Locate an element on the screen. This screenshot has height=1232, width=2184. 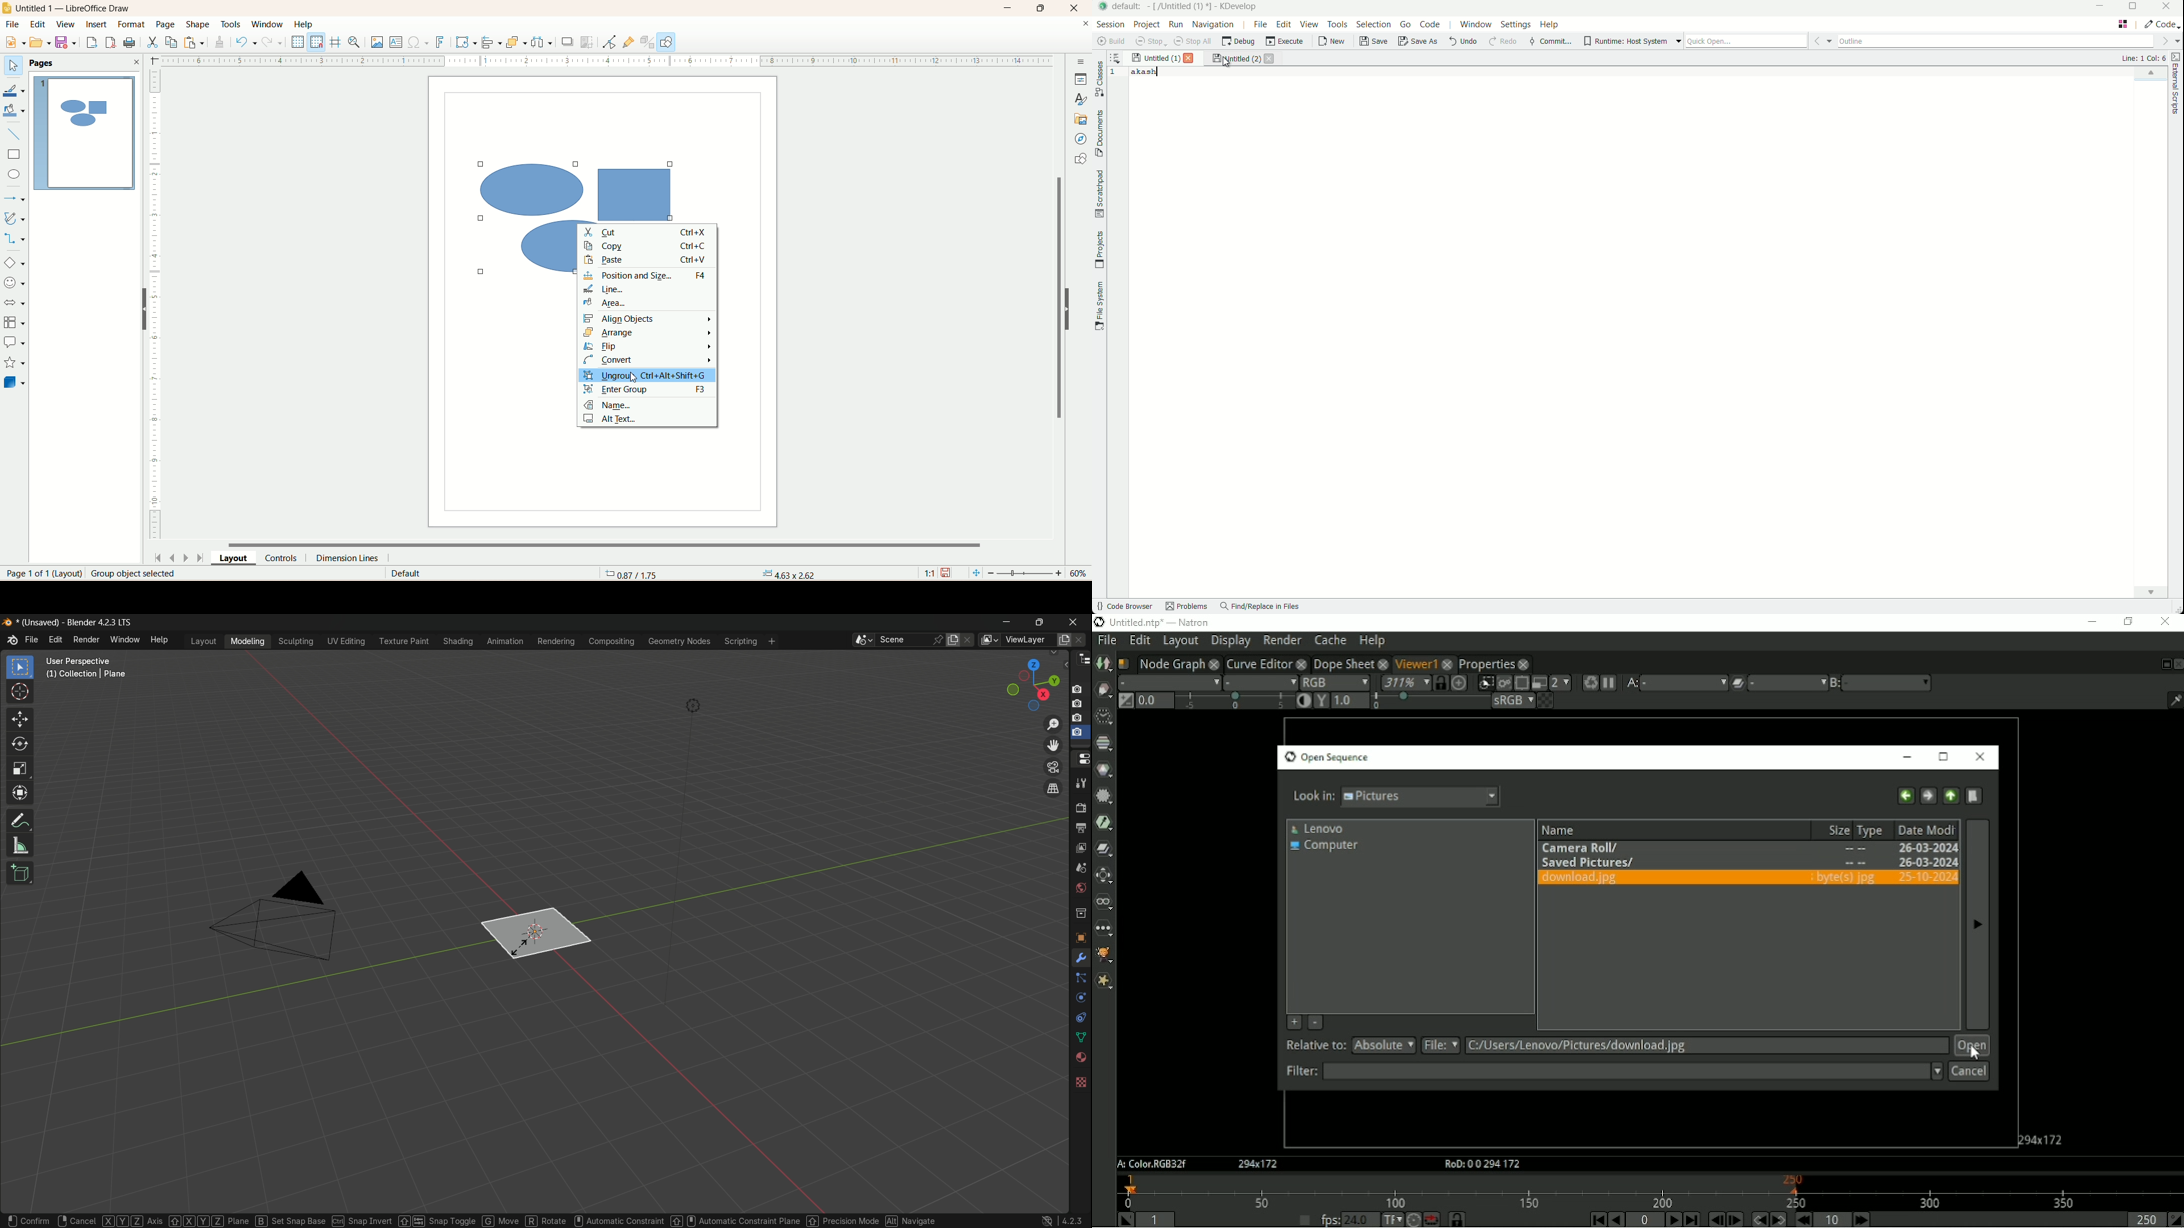
minimize is located at coordinates (1007, 622).